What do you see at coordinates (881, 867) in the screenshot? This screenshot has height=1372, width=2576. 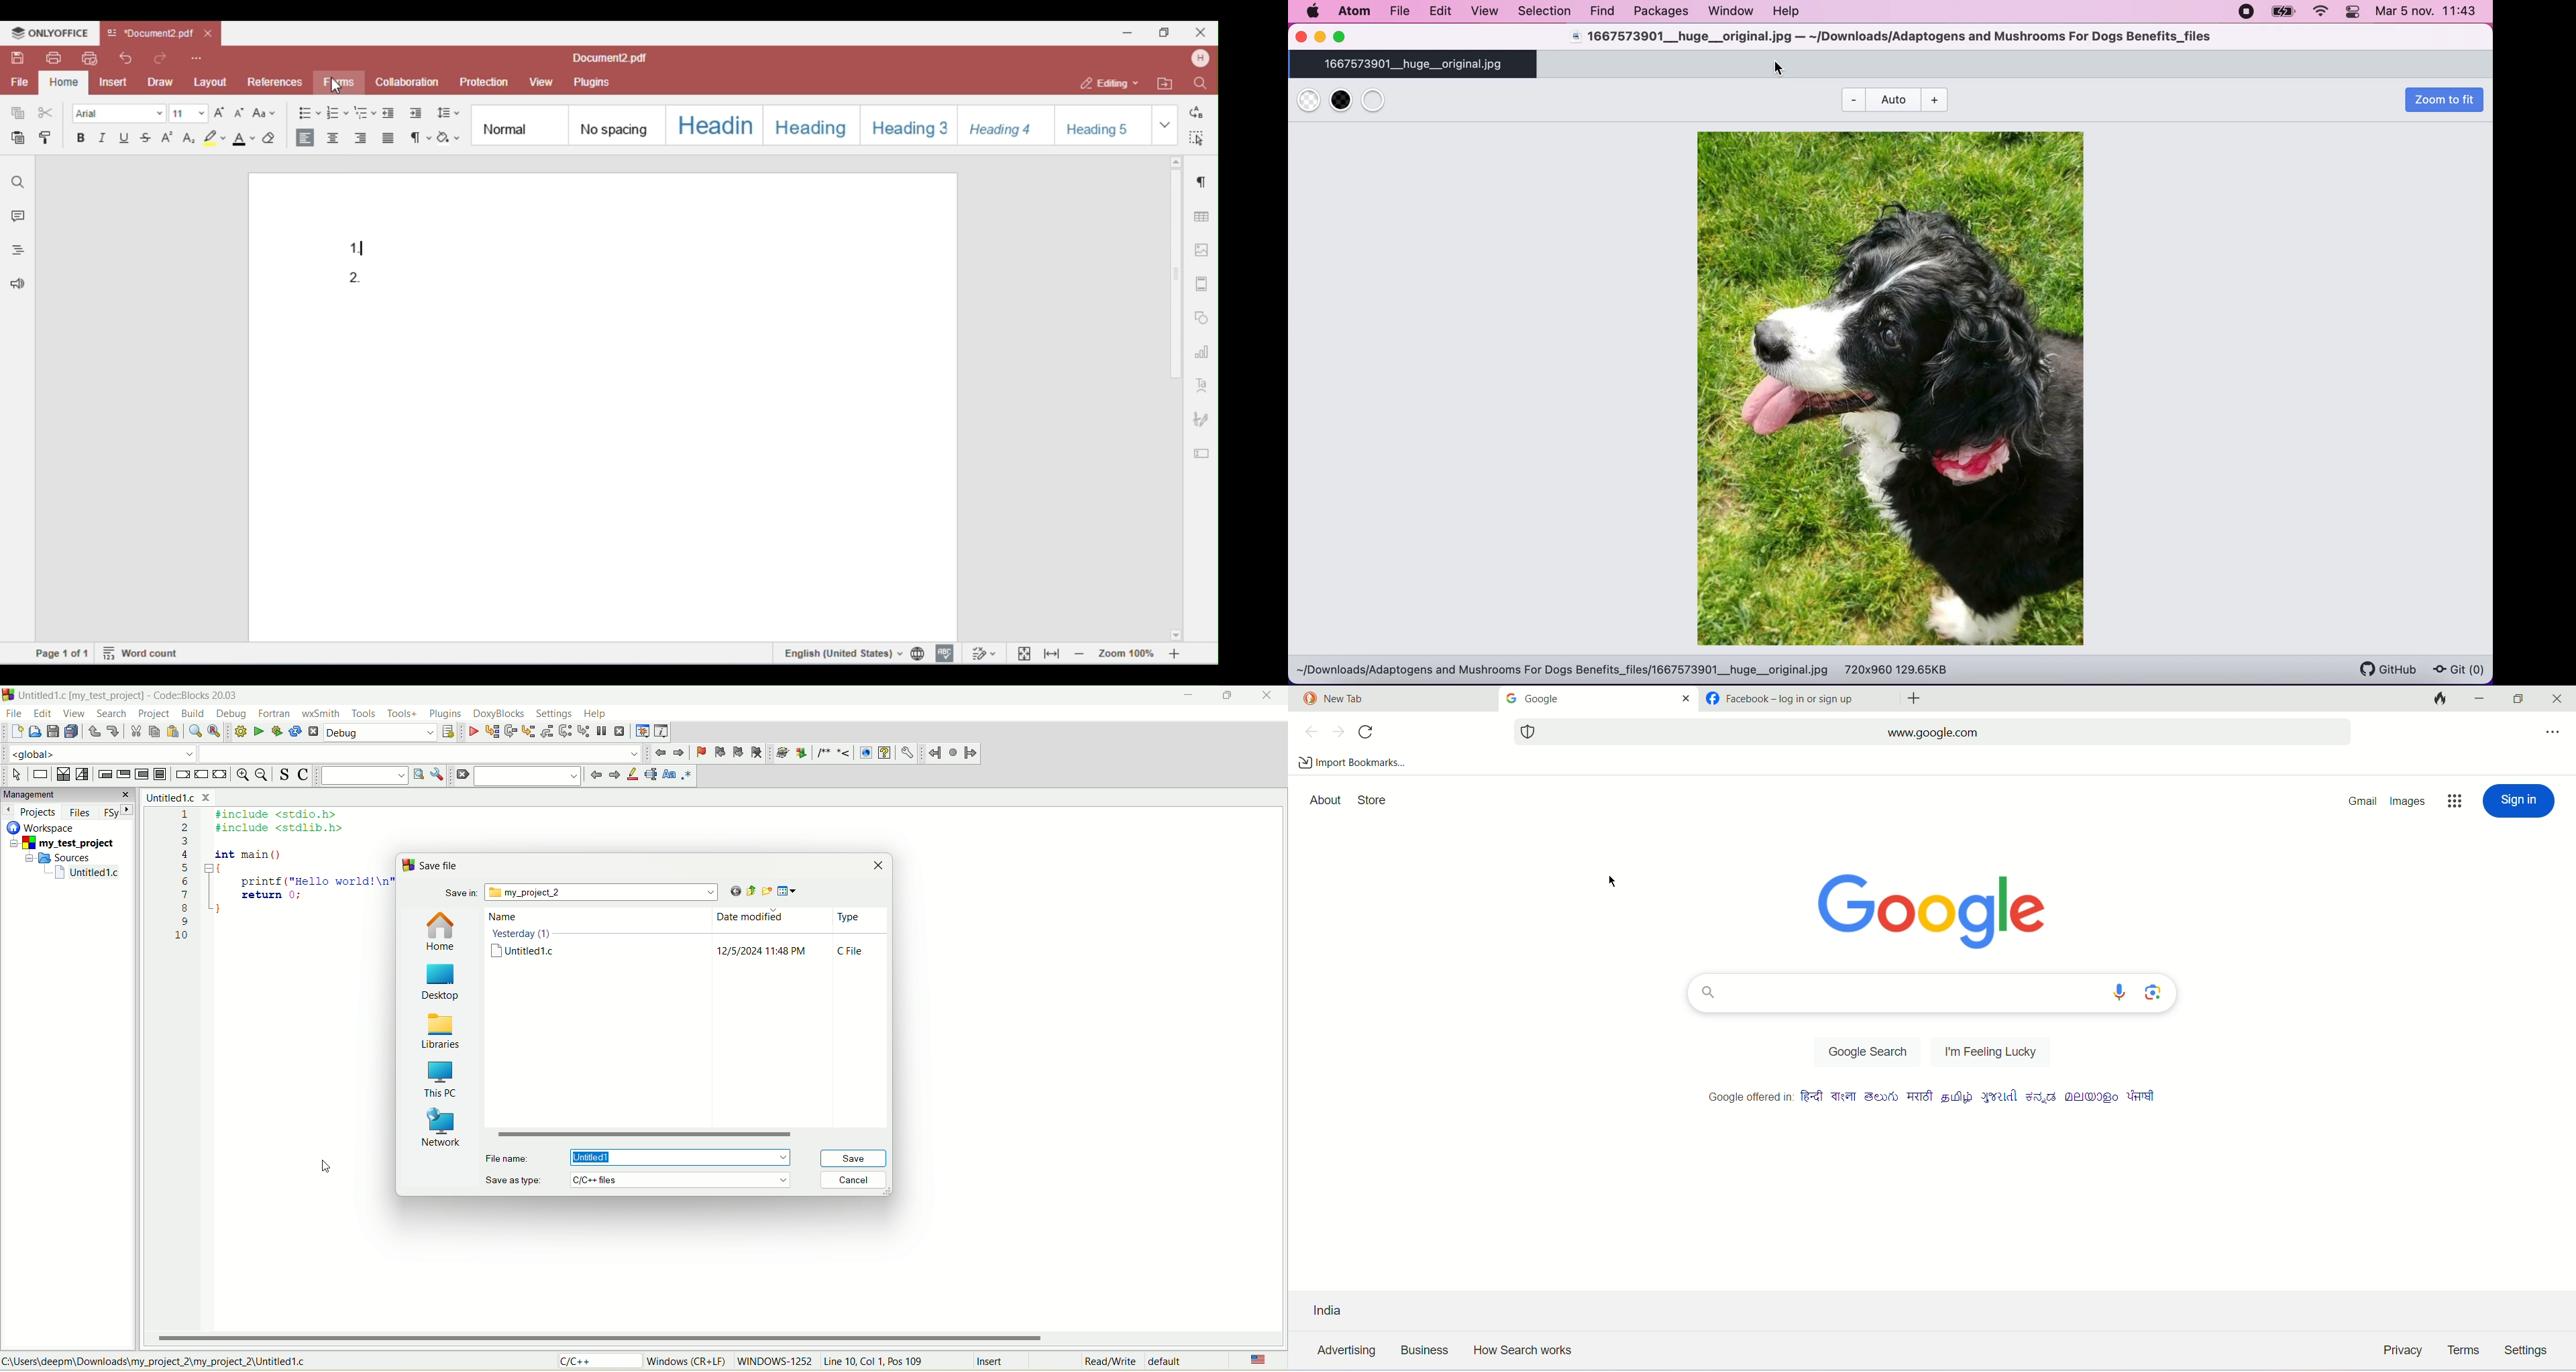 I see `close` at bounding box center [881, 867].